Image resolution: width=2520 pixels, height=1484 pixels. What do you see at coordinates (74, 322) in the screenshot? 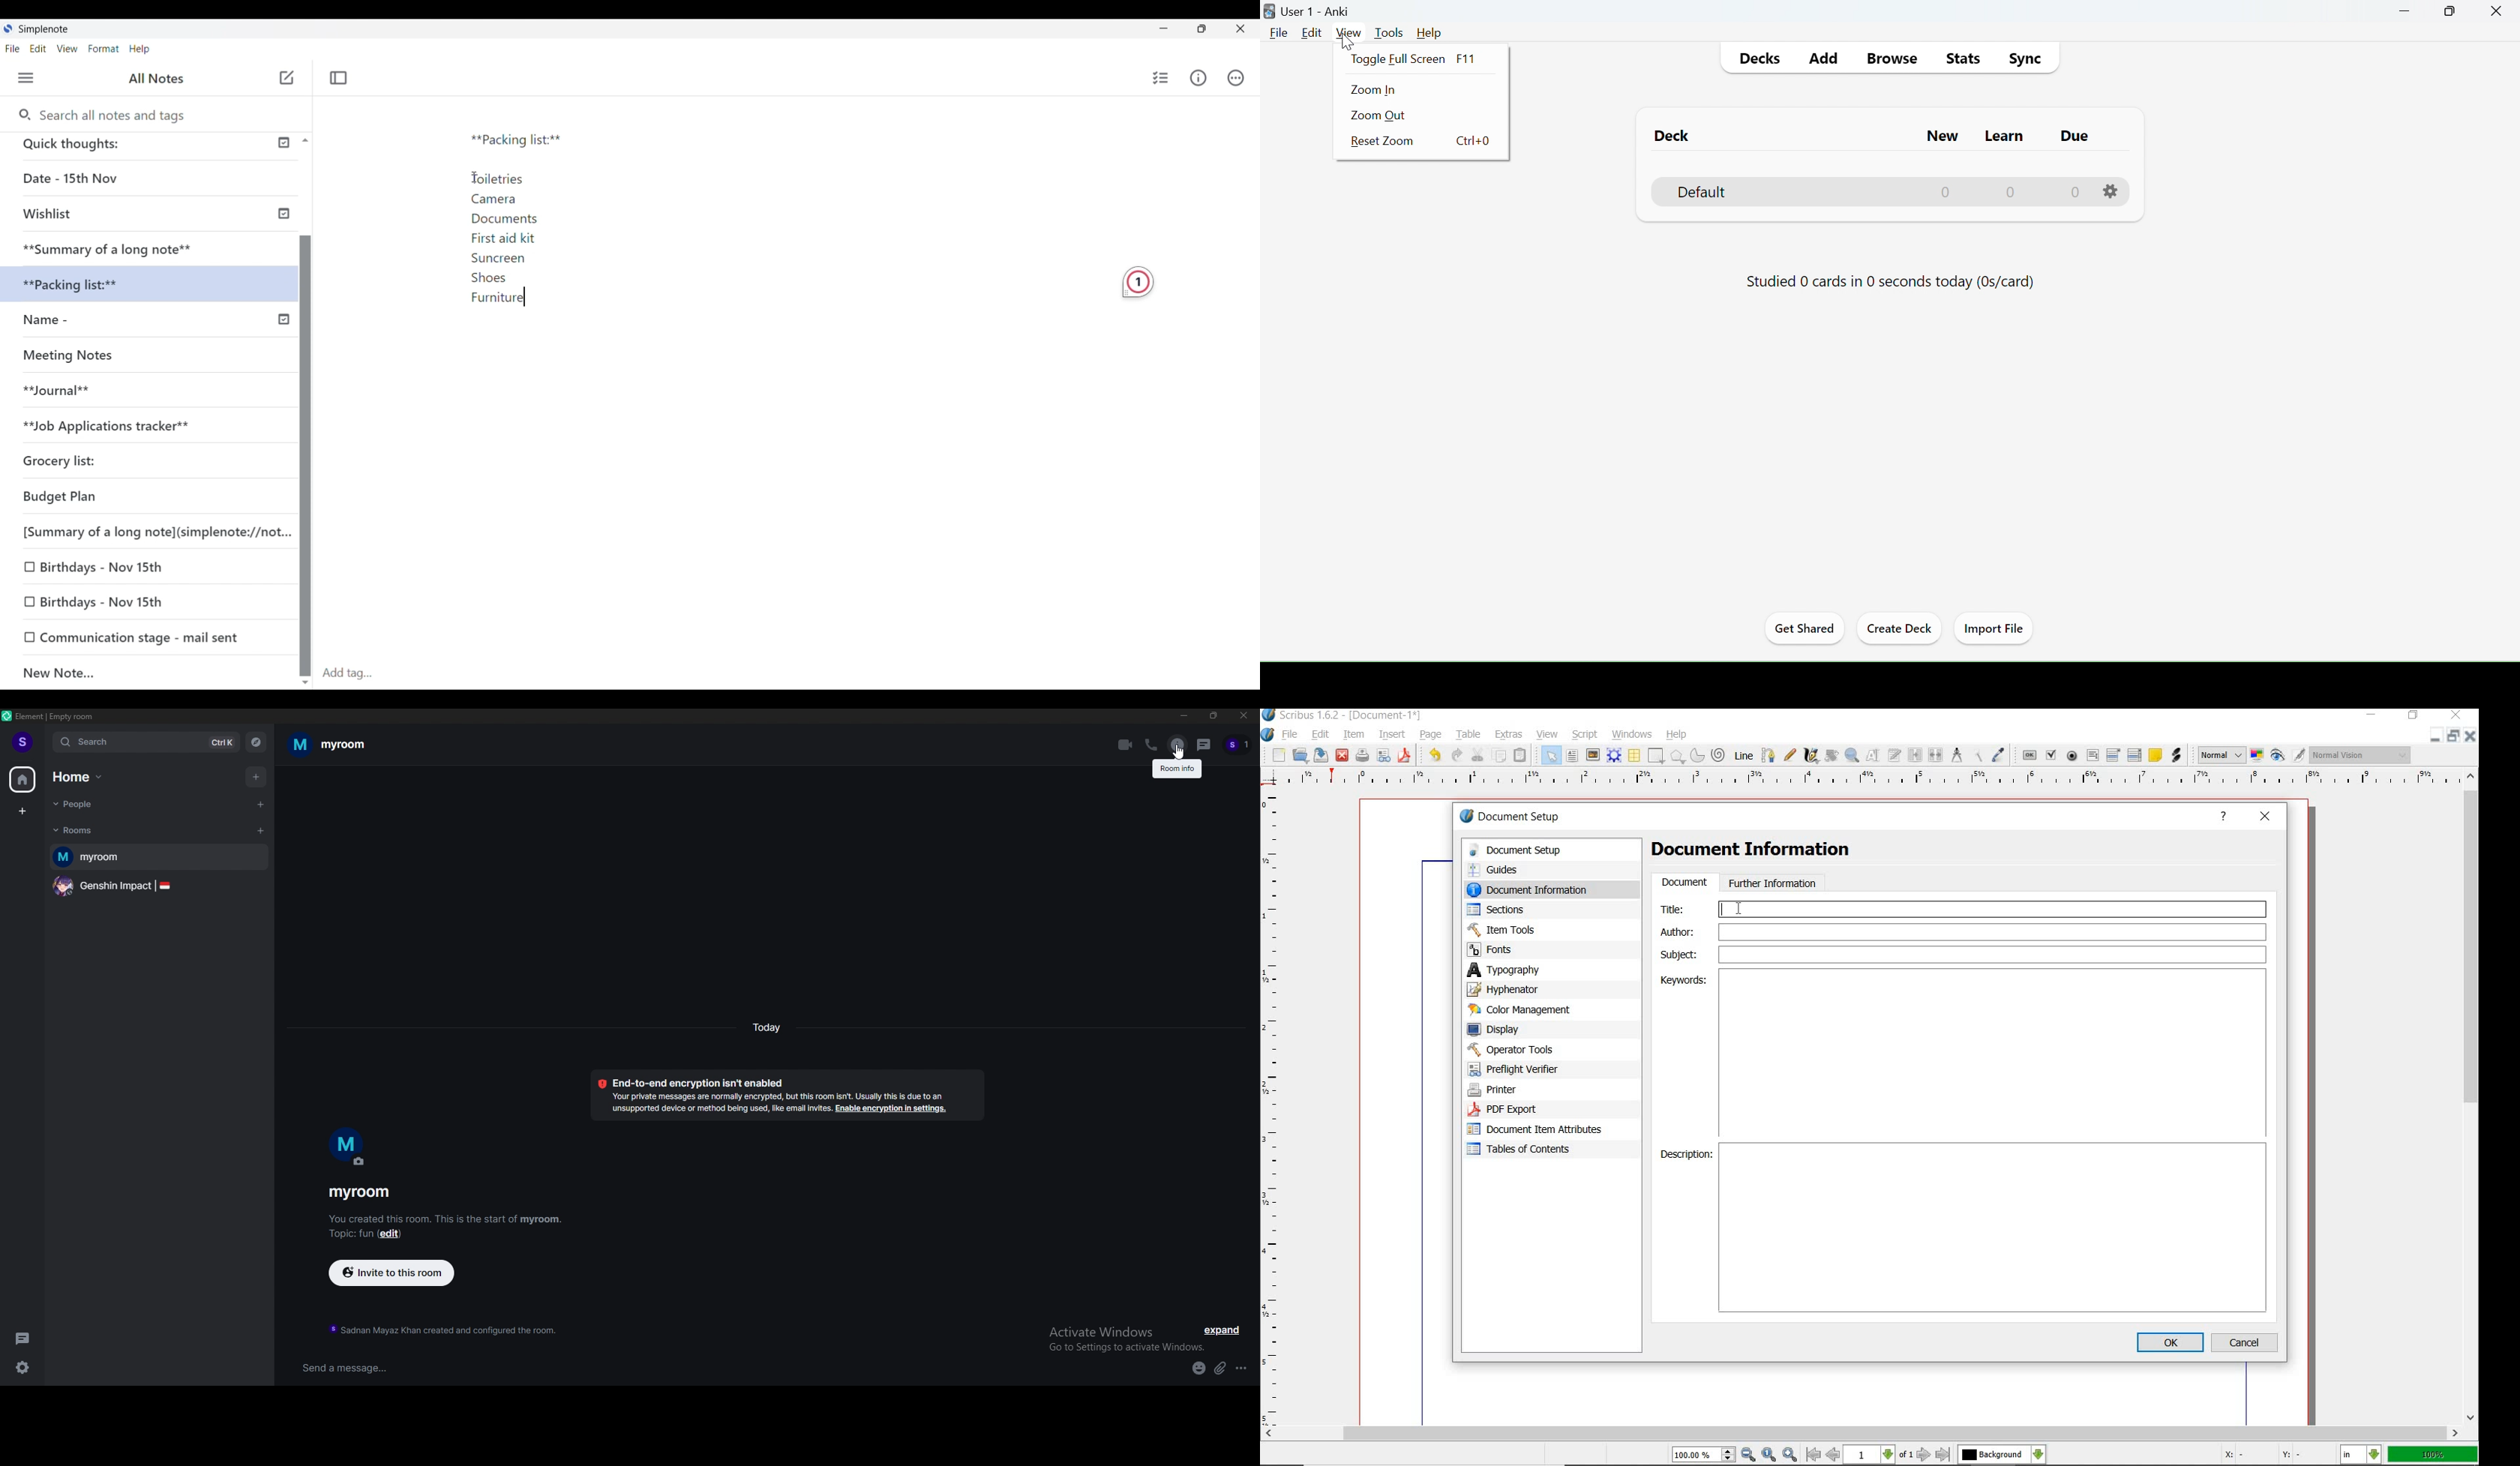
I see `Name -` at bounding box center [74, 322].